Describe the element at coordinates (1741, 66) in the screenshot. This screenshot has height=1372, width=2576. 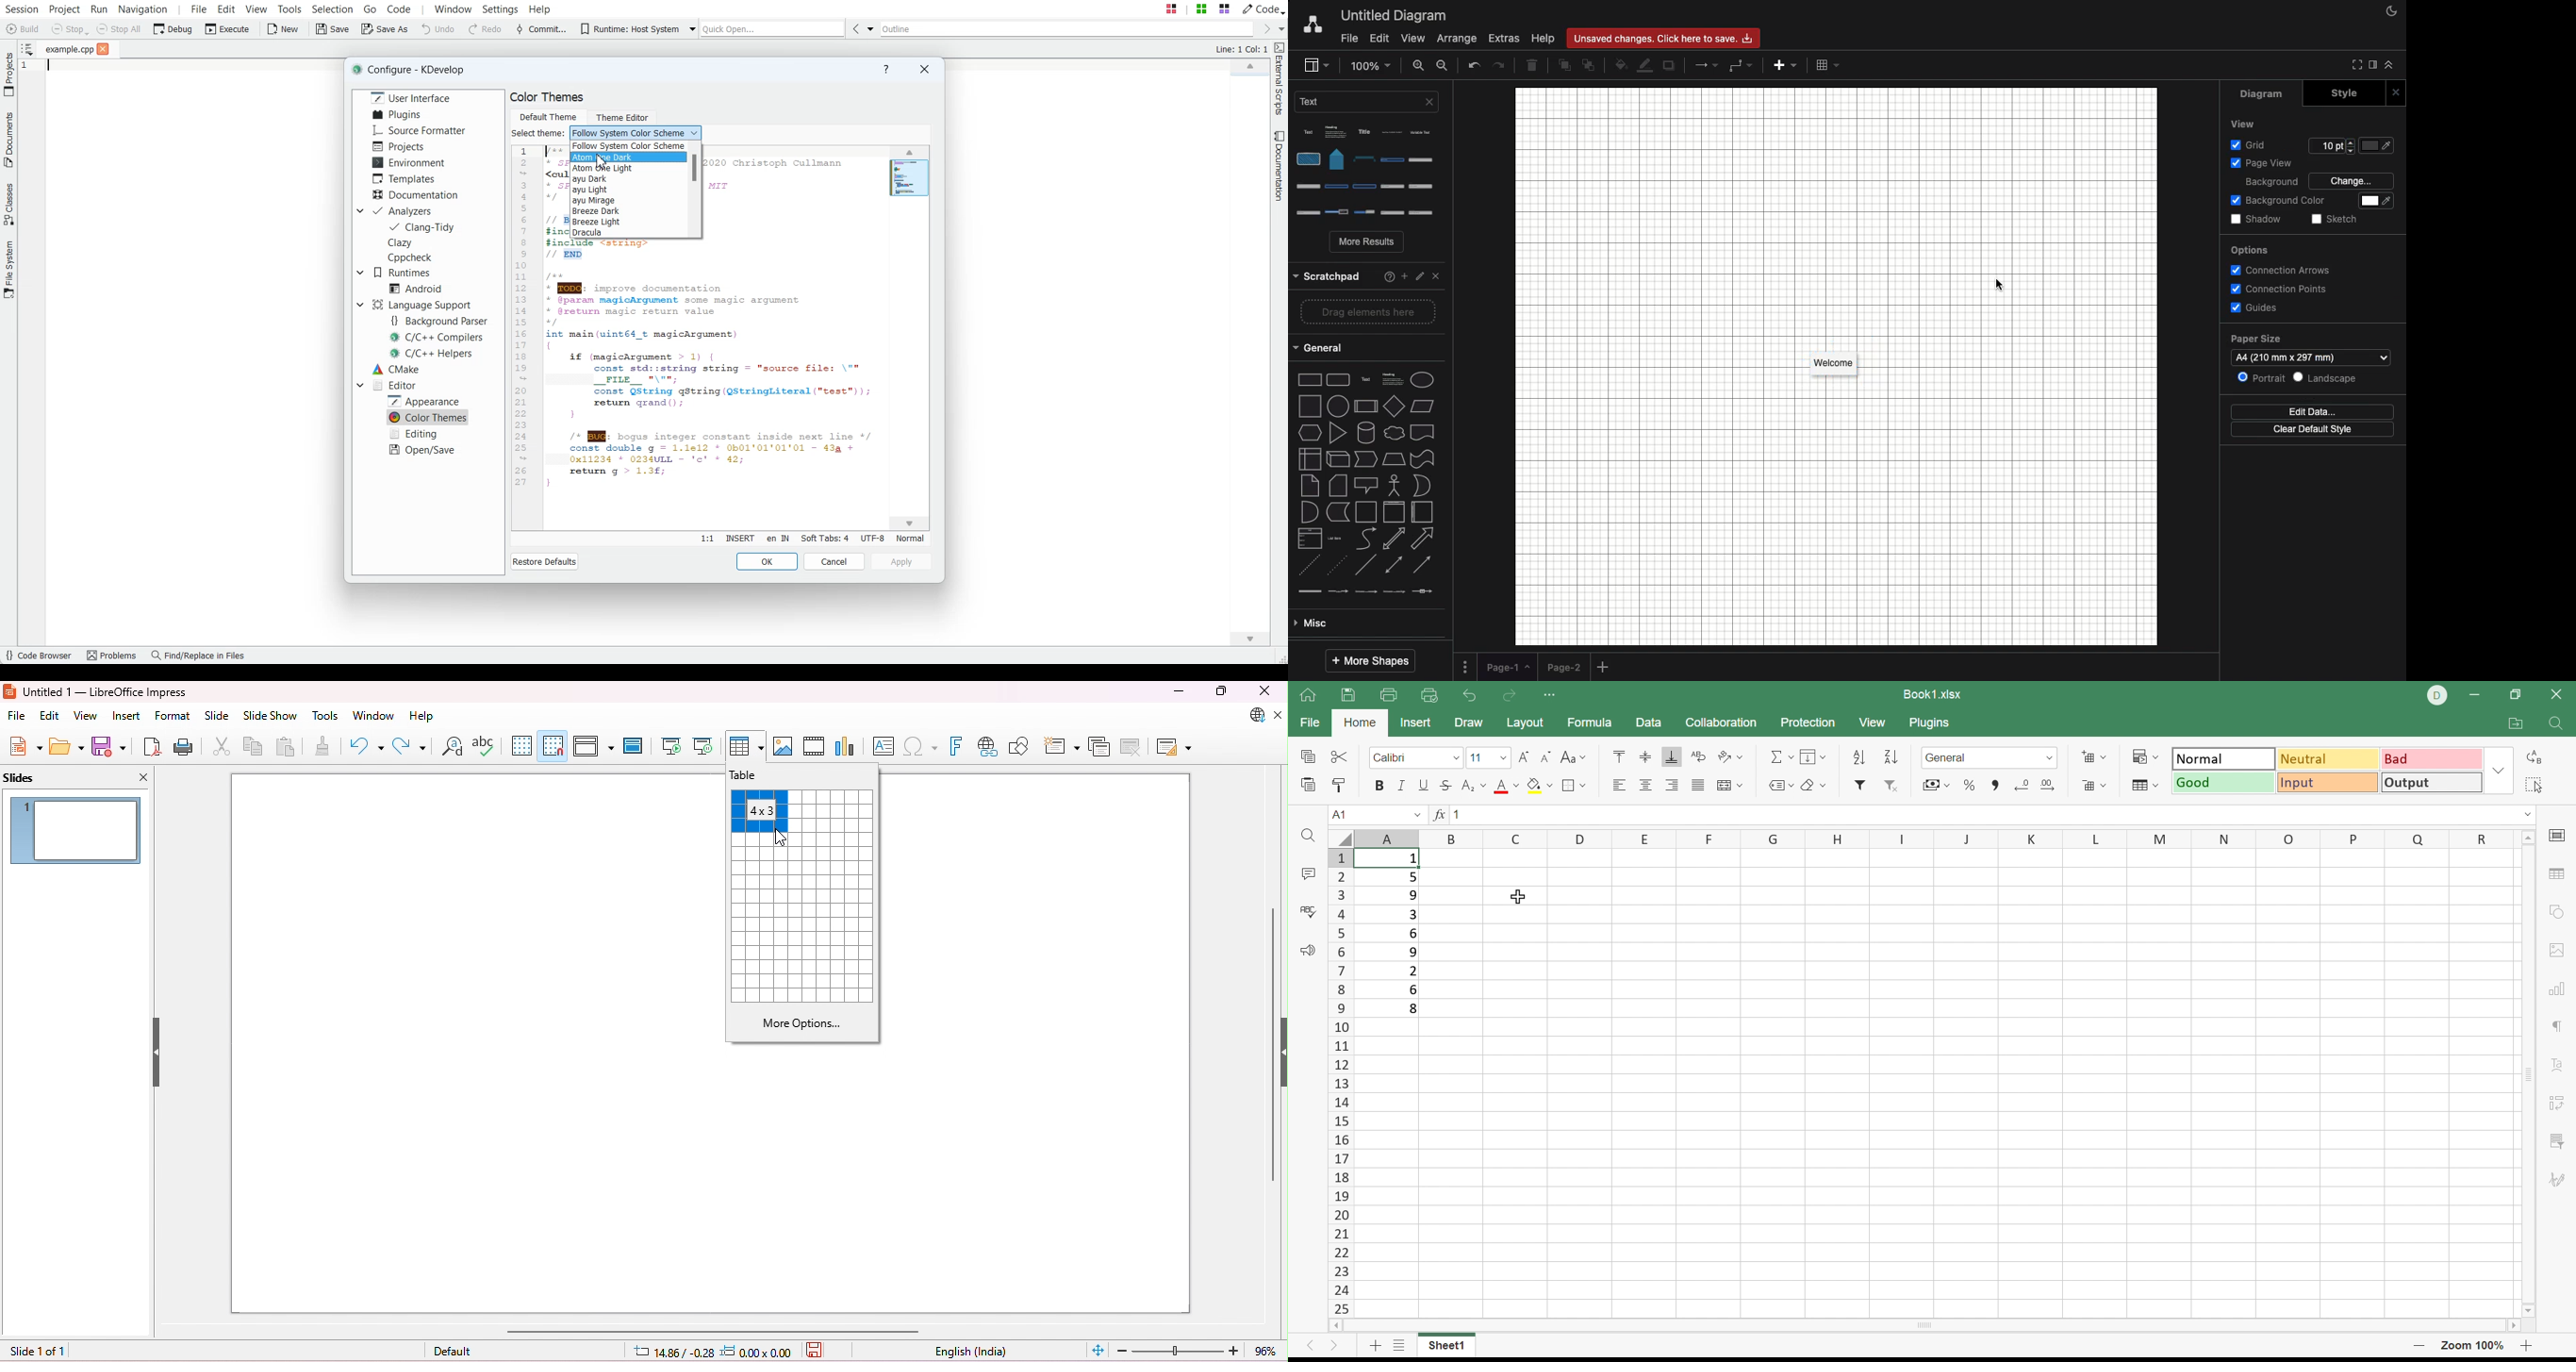
I see `Waypoints` at that location.